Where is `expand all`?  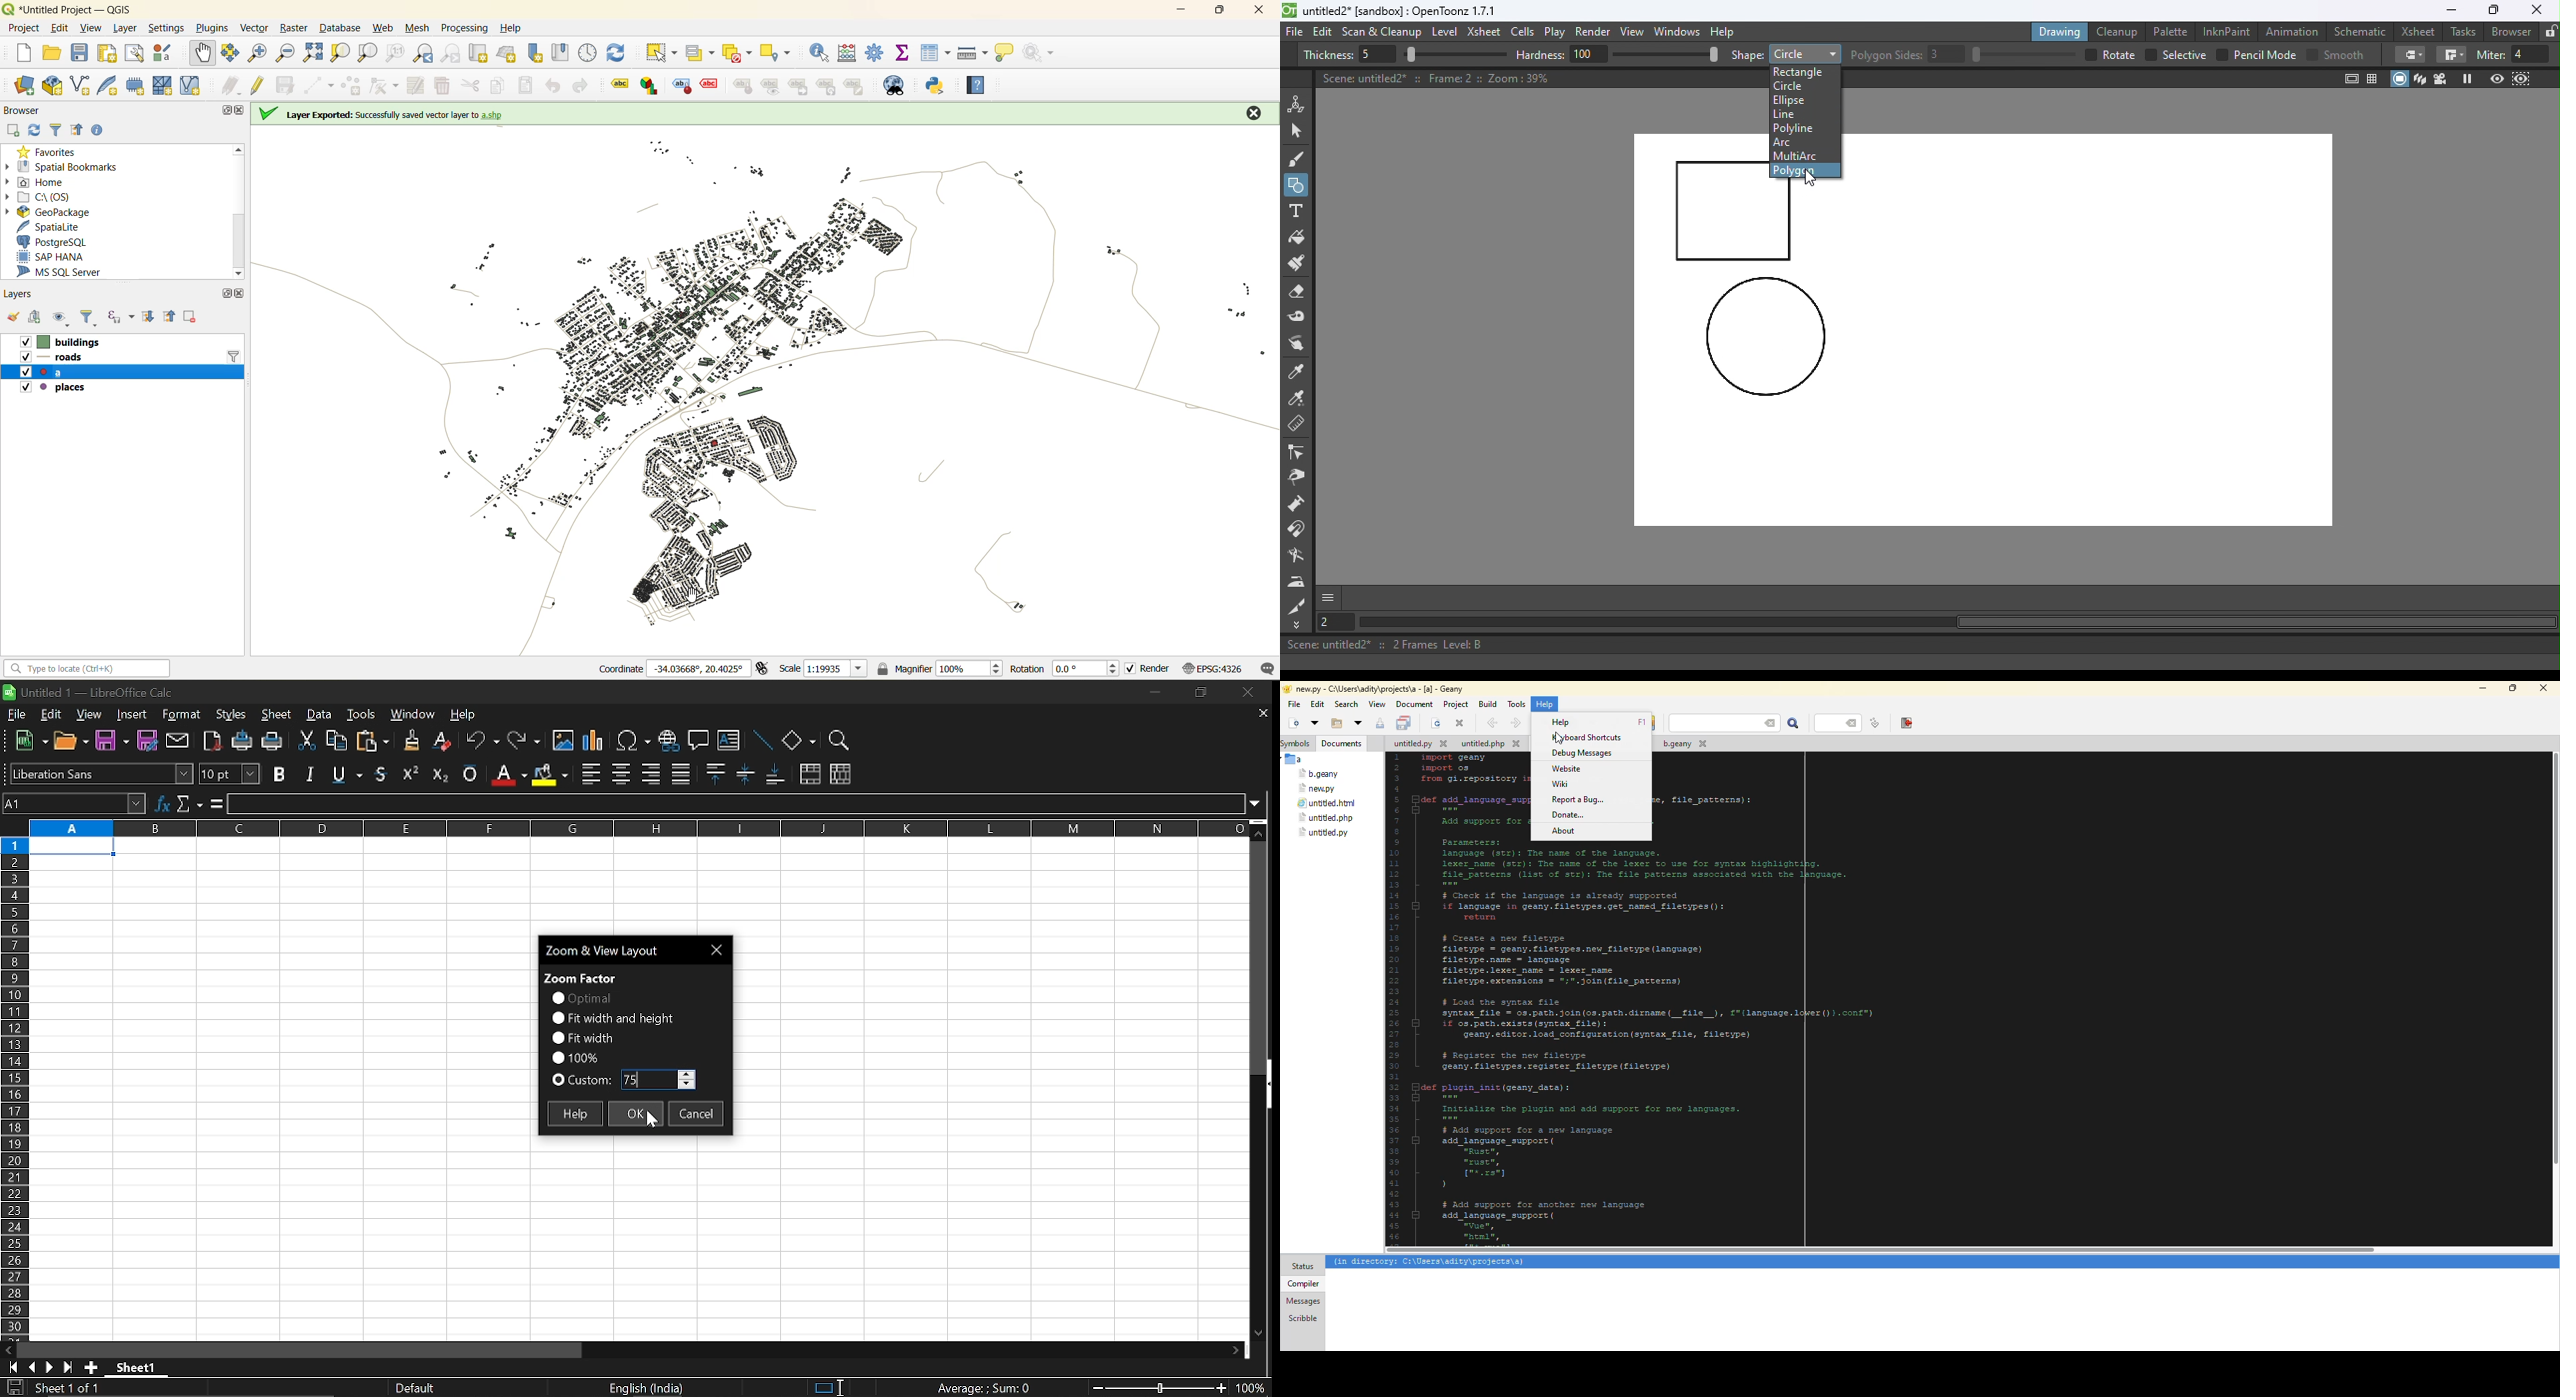 expand all is located at coordinates (149, 320).